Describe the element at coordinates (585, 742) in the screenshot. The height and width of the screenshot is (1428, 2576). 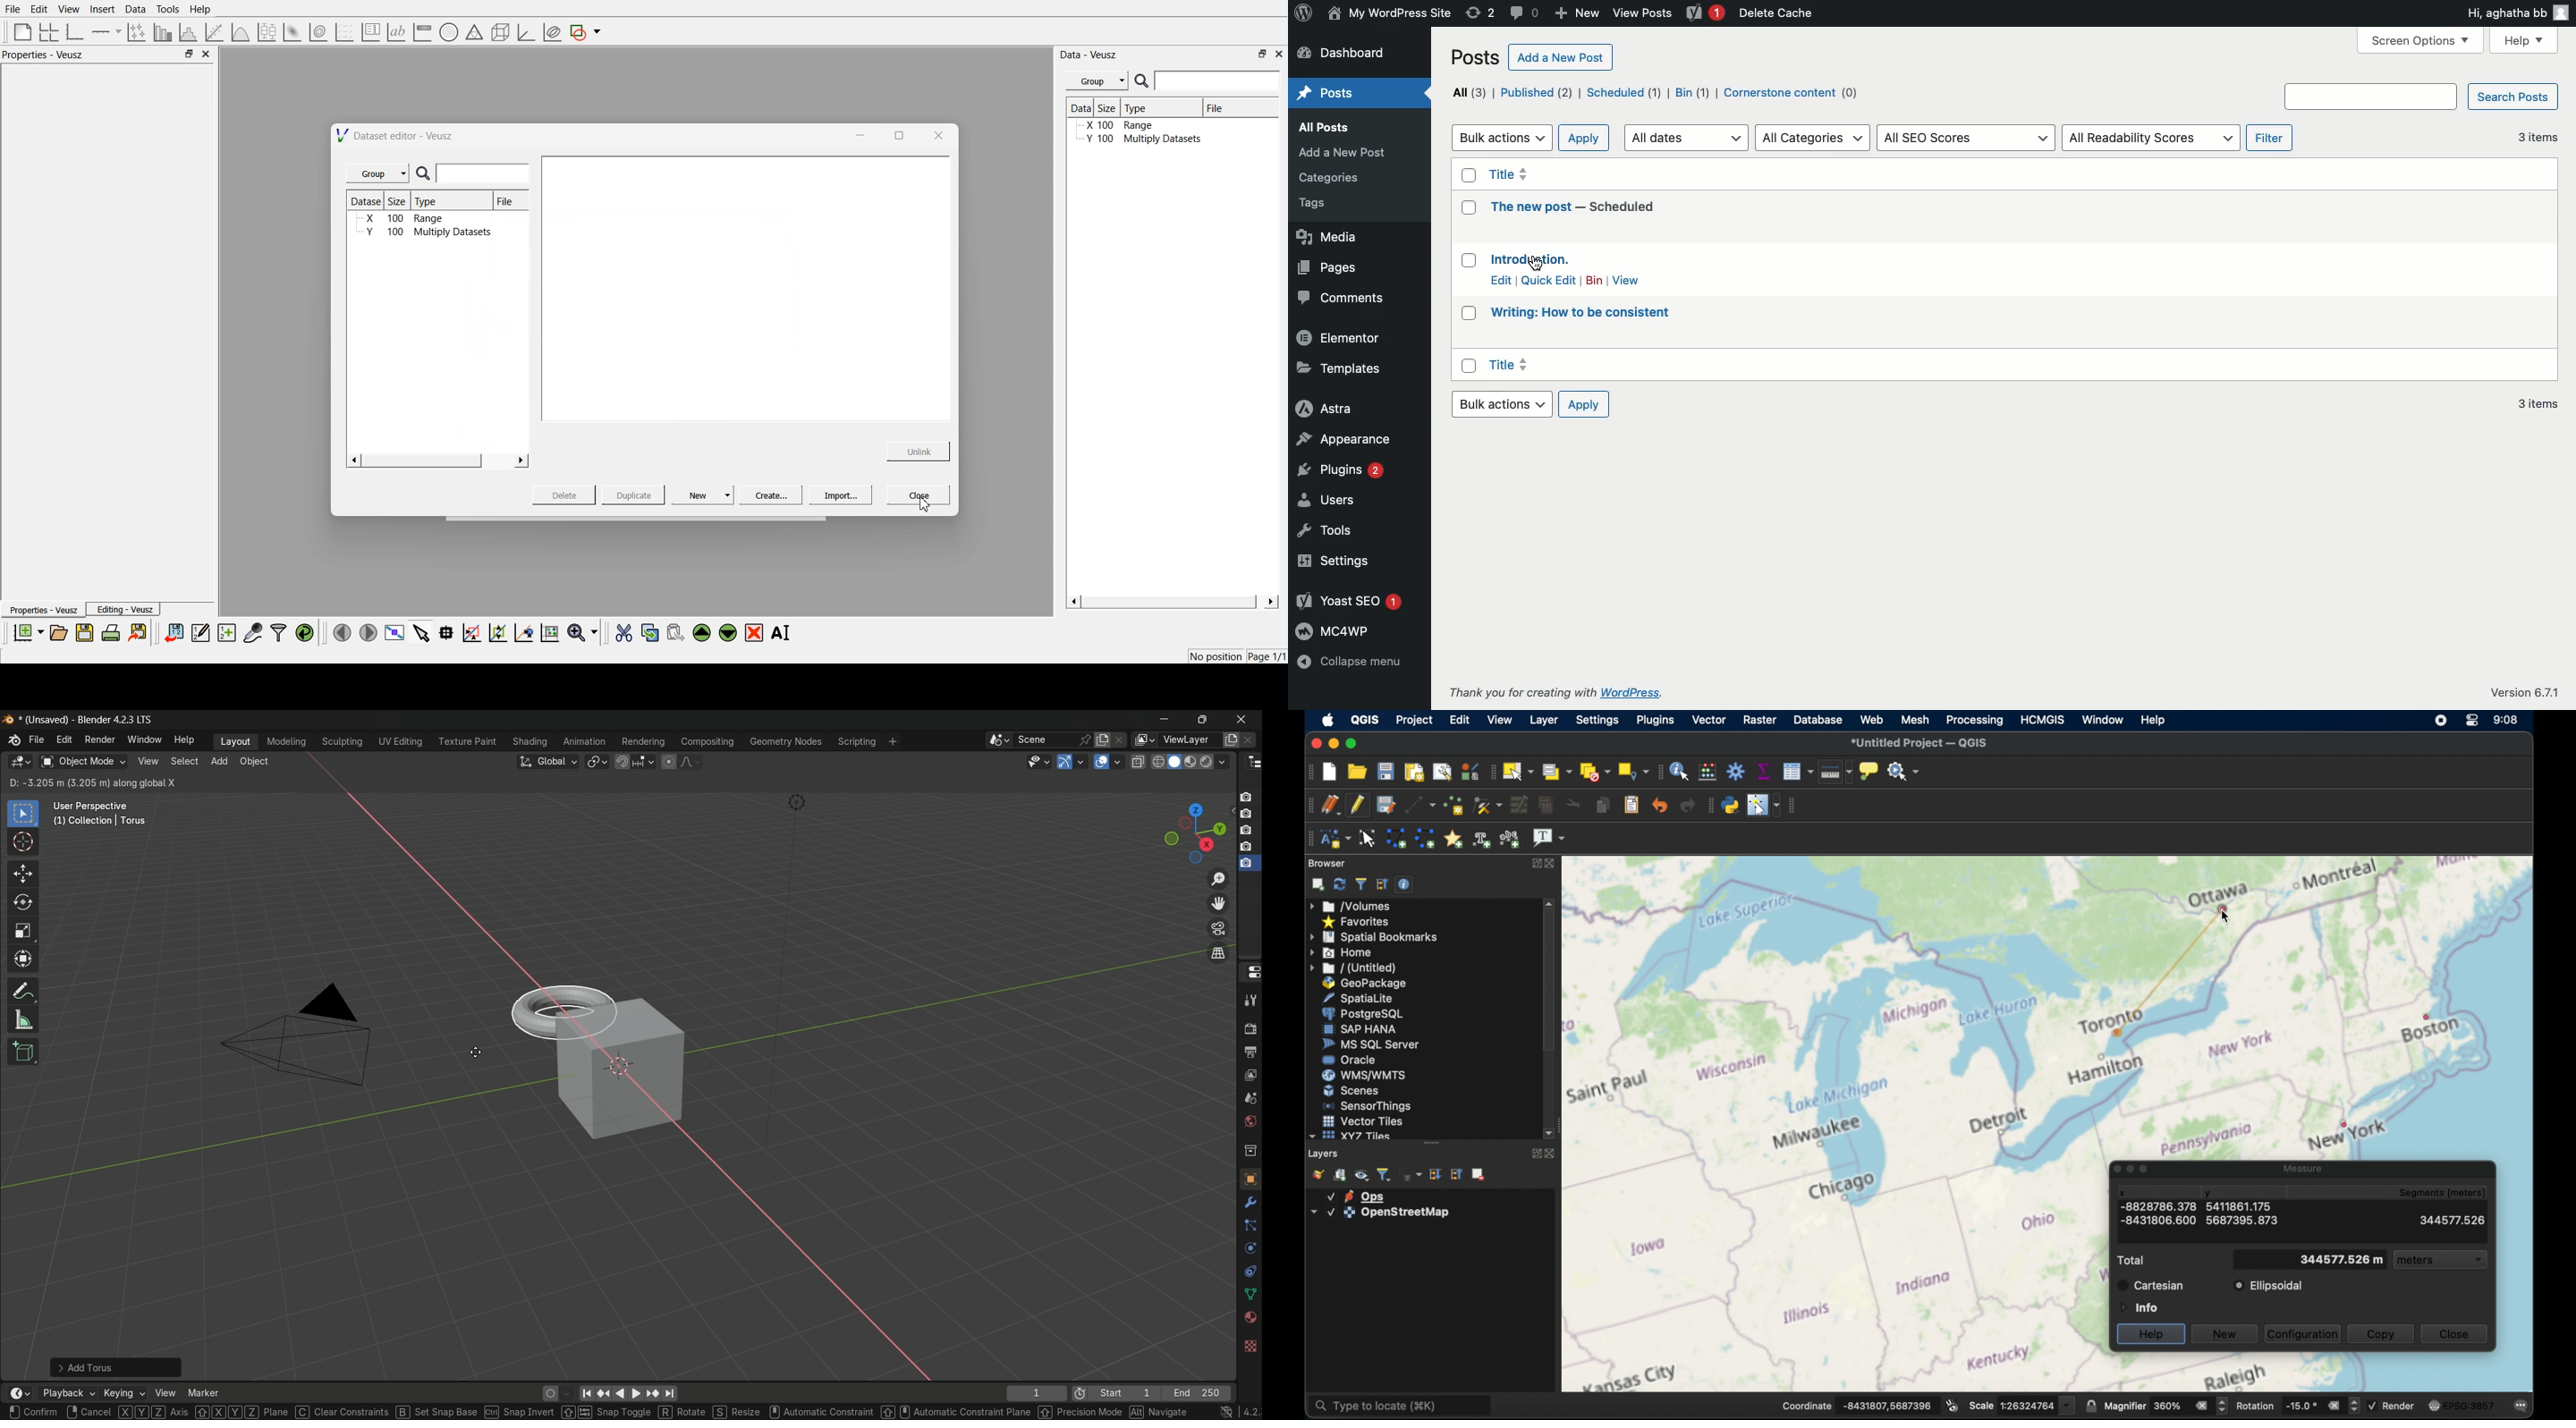
I see `animation` at that location.